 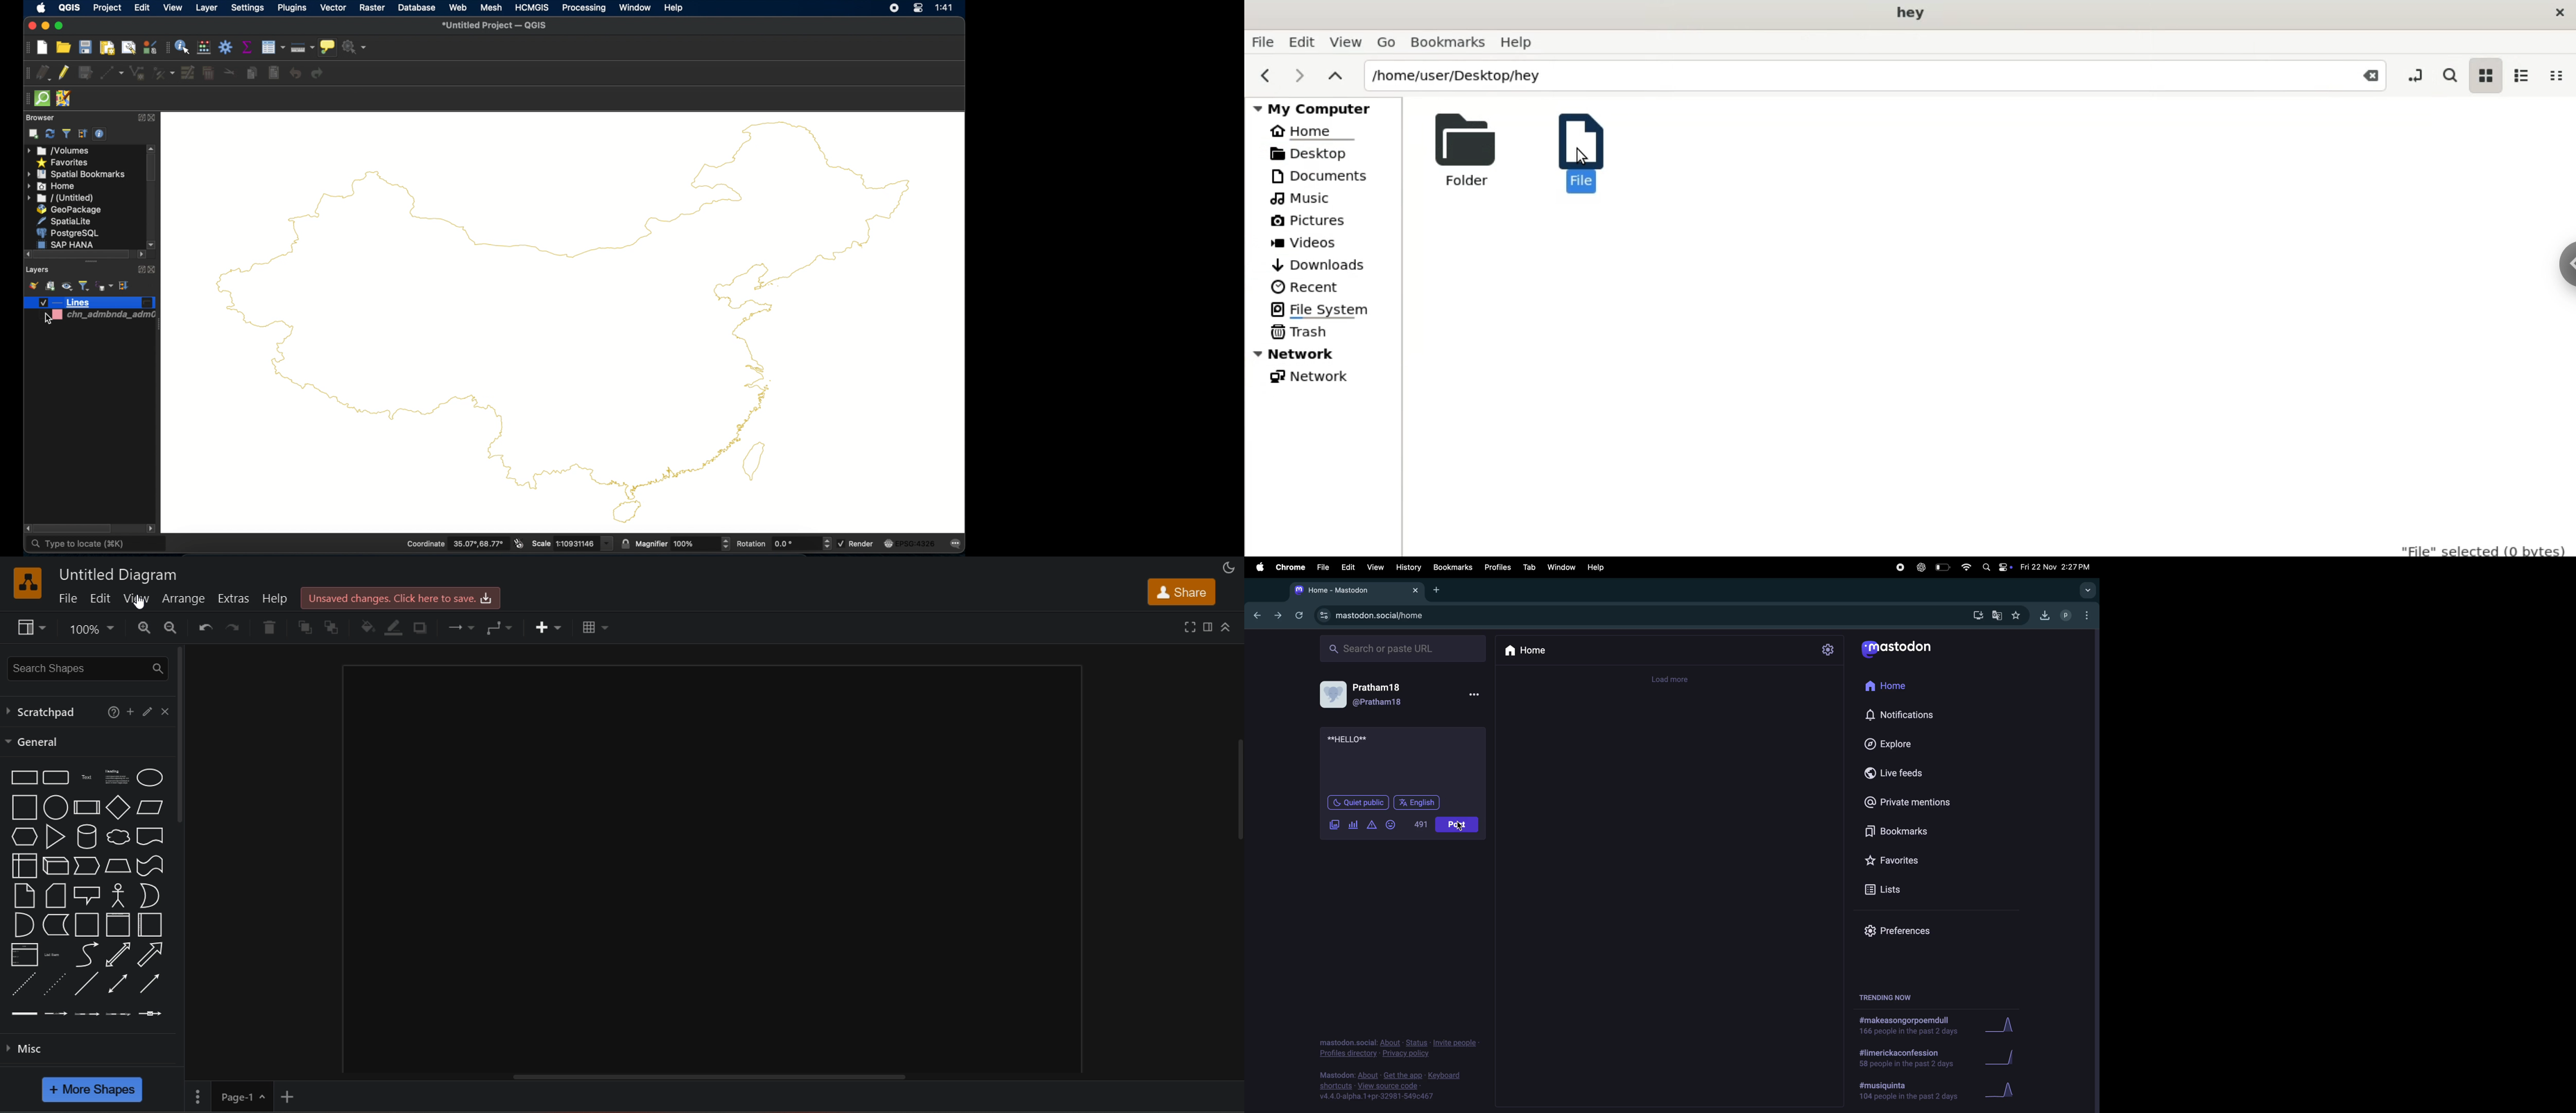 I want to click on limerick confession, so click(x=1912, y=1056).